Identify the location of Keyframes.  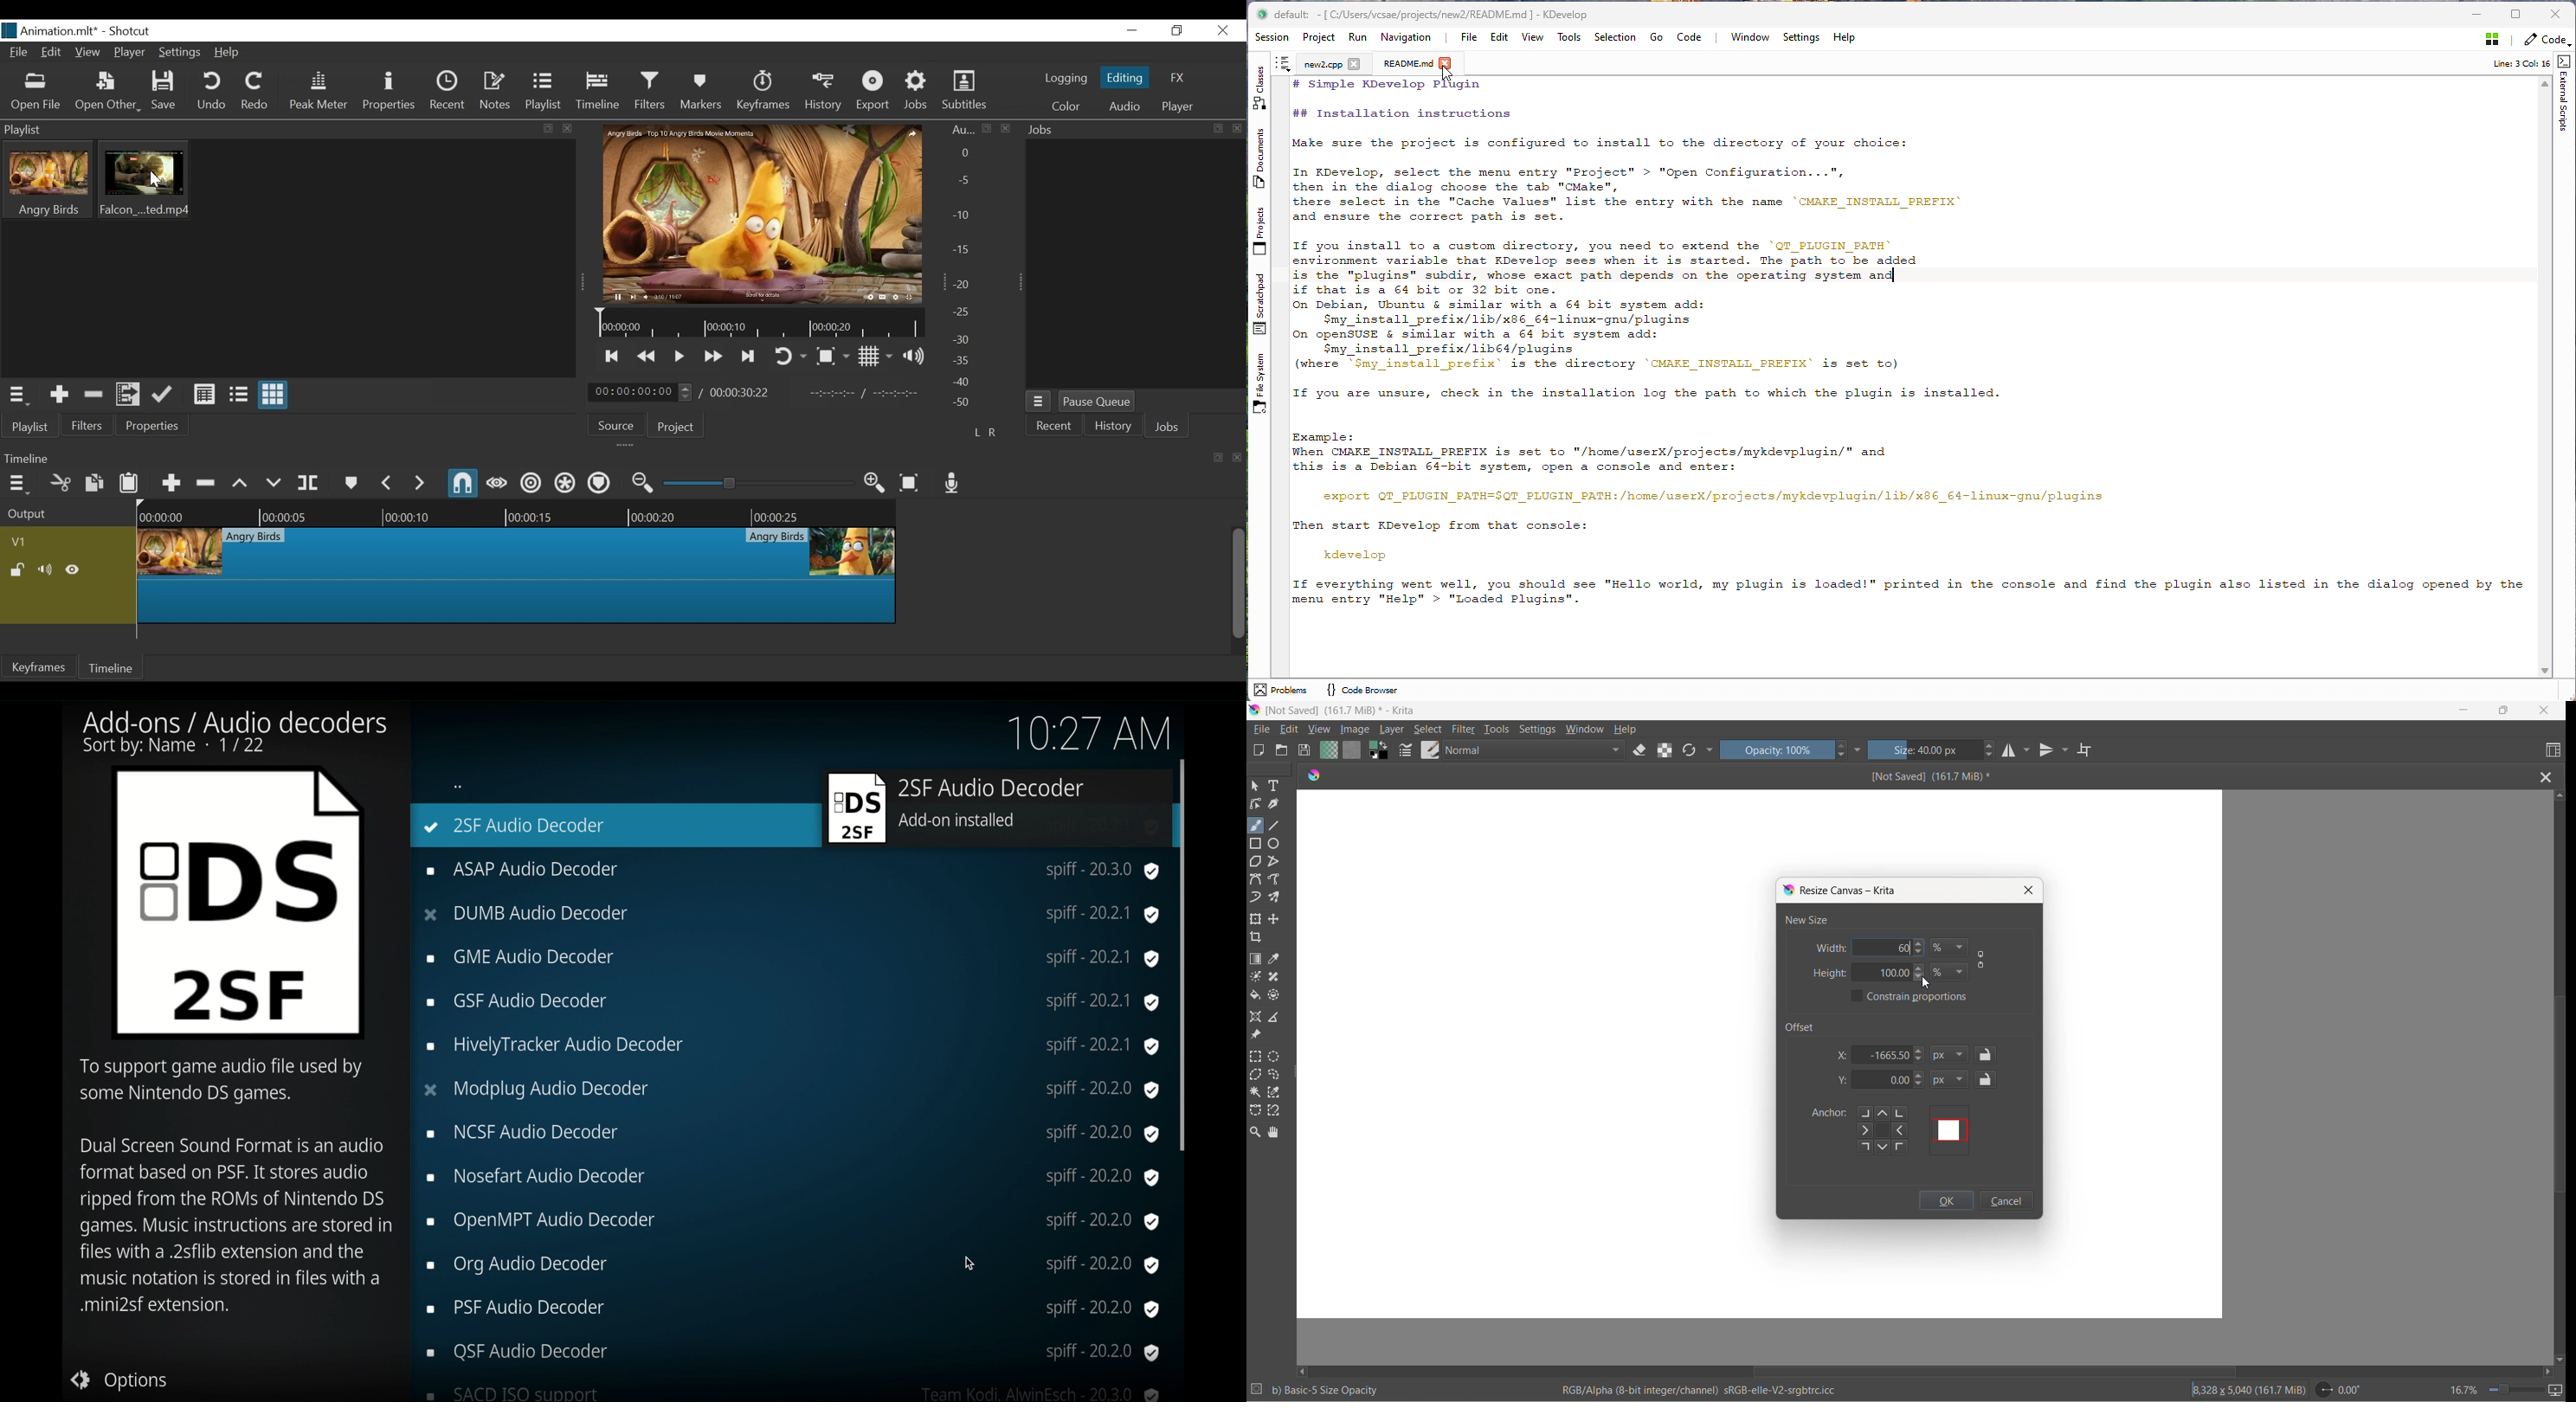
(763, 92).